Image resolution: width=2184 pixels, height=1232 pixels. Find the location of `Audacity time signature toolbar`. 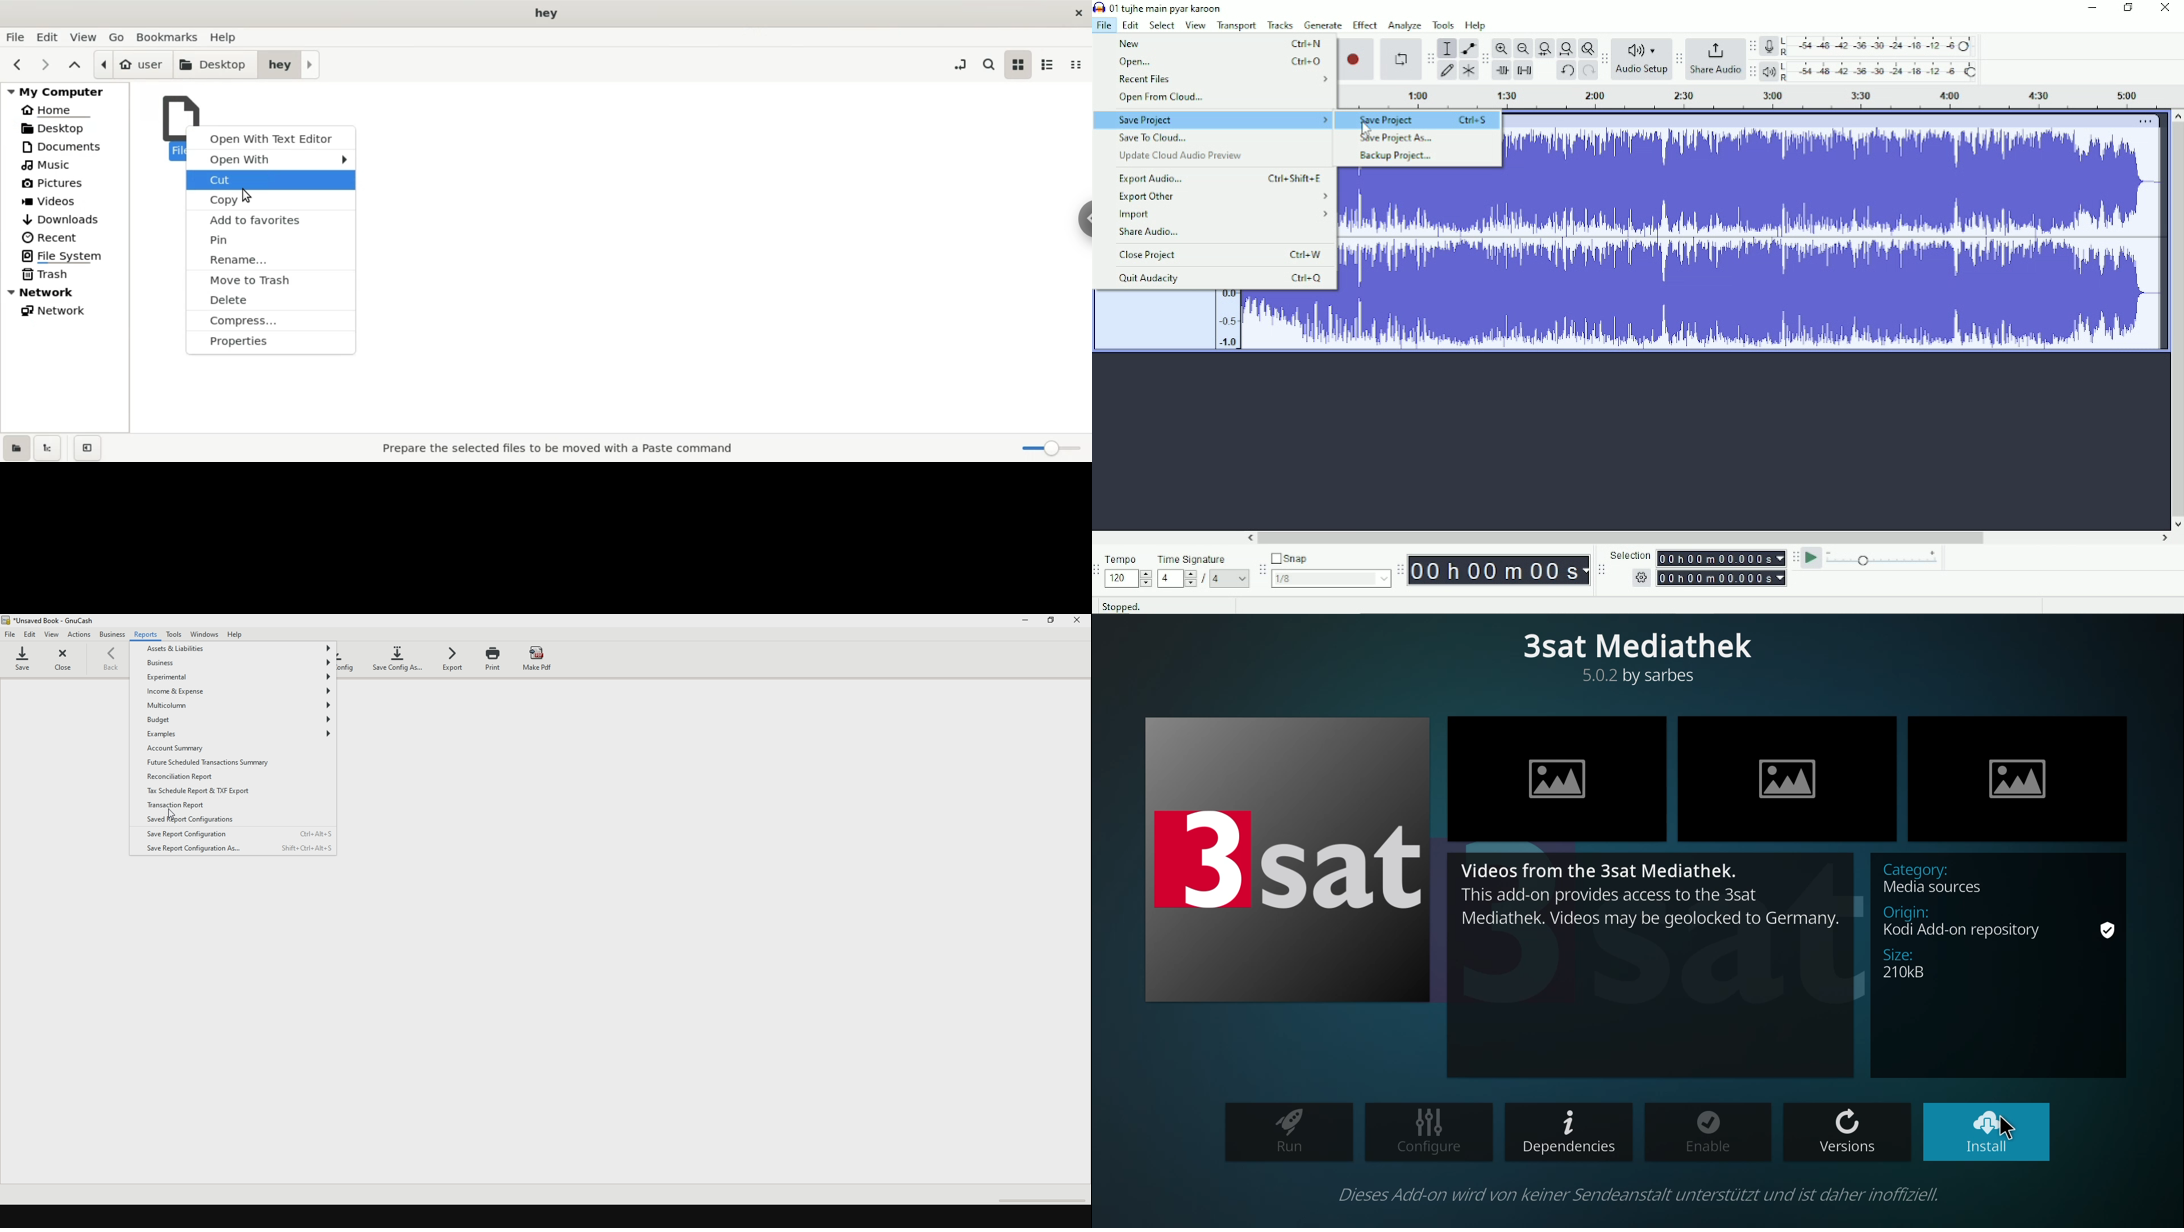

Audacity time signature toolbar is located at coordinates (1099, 570).